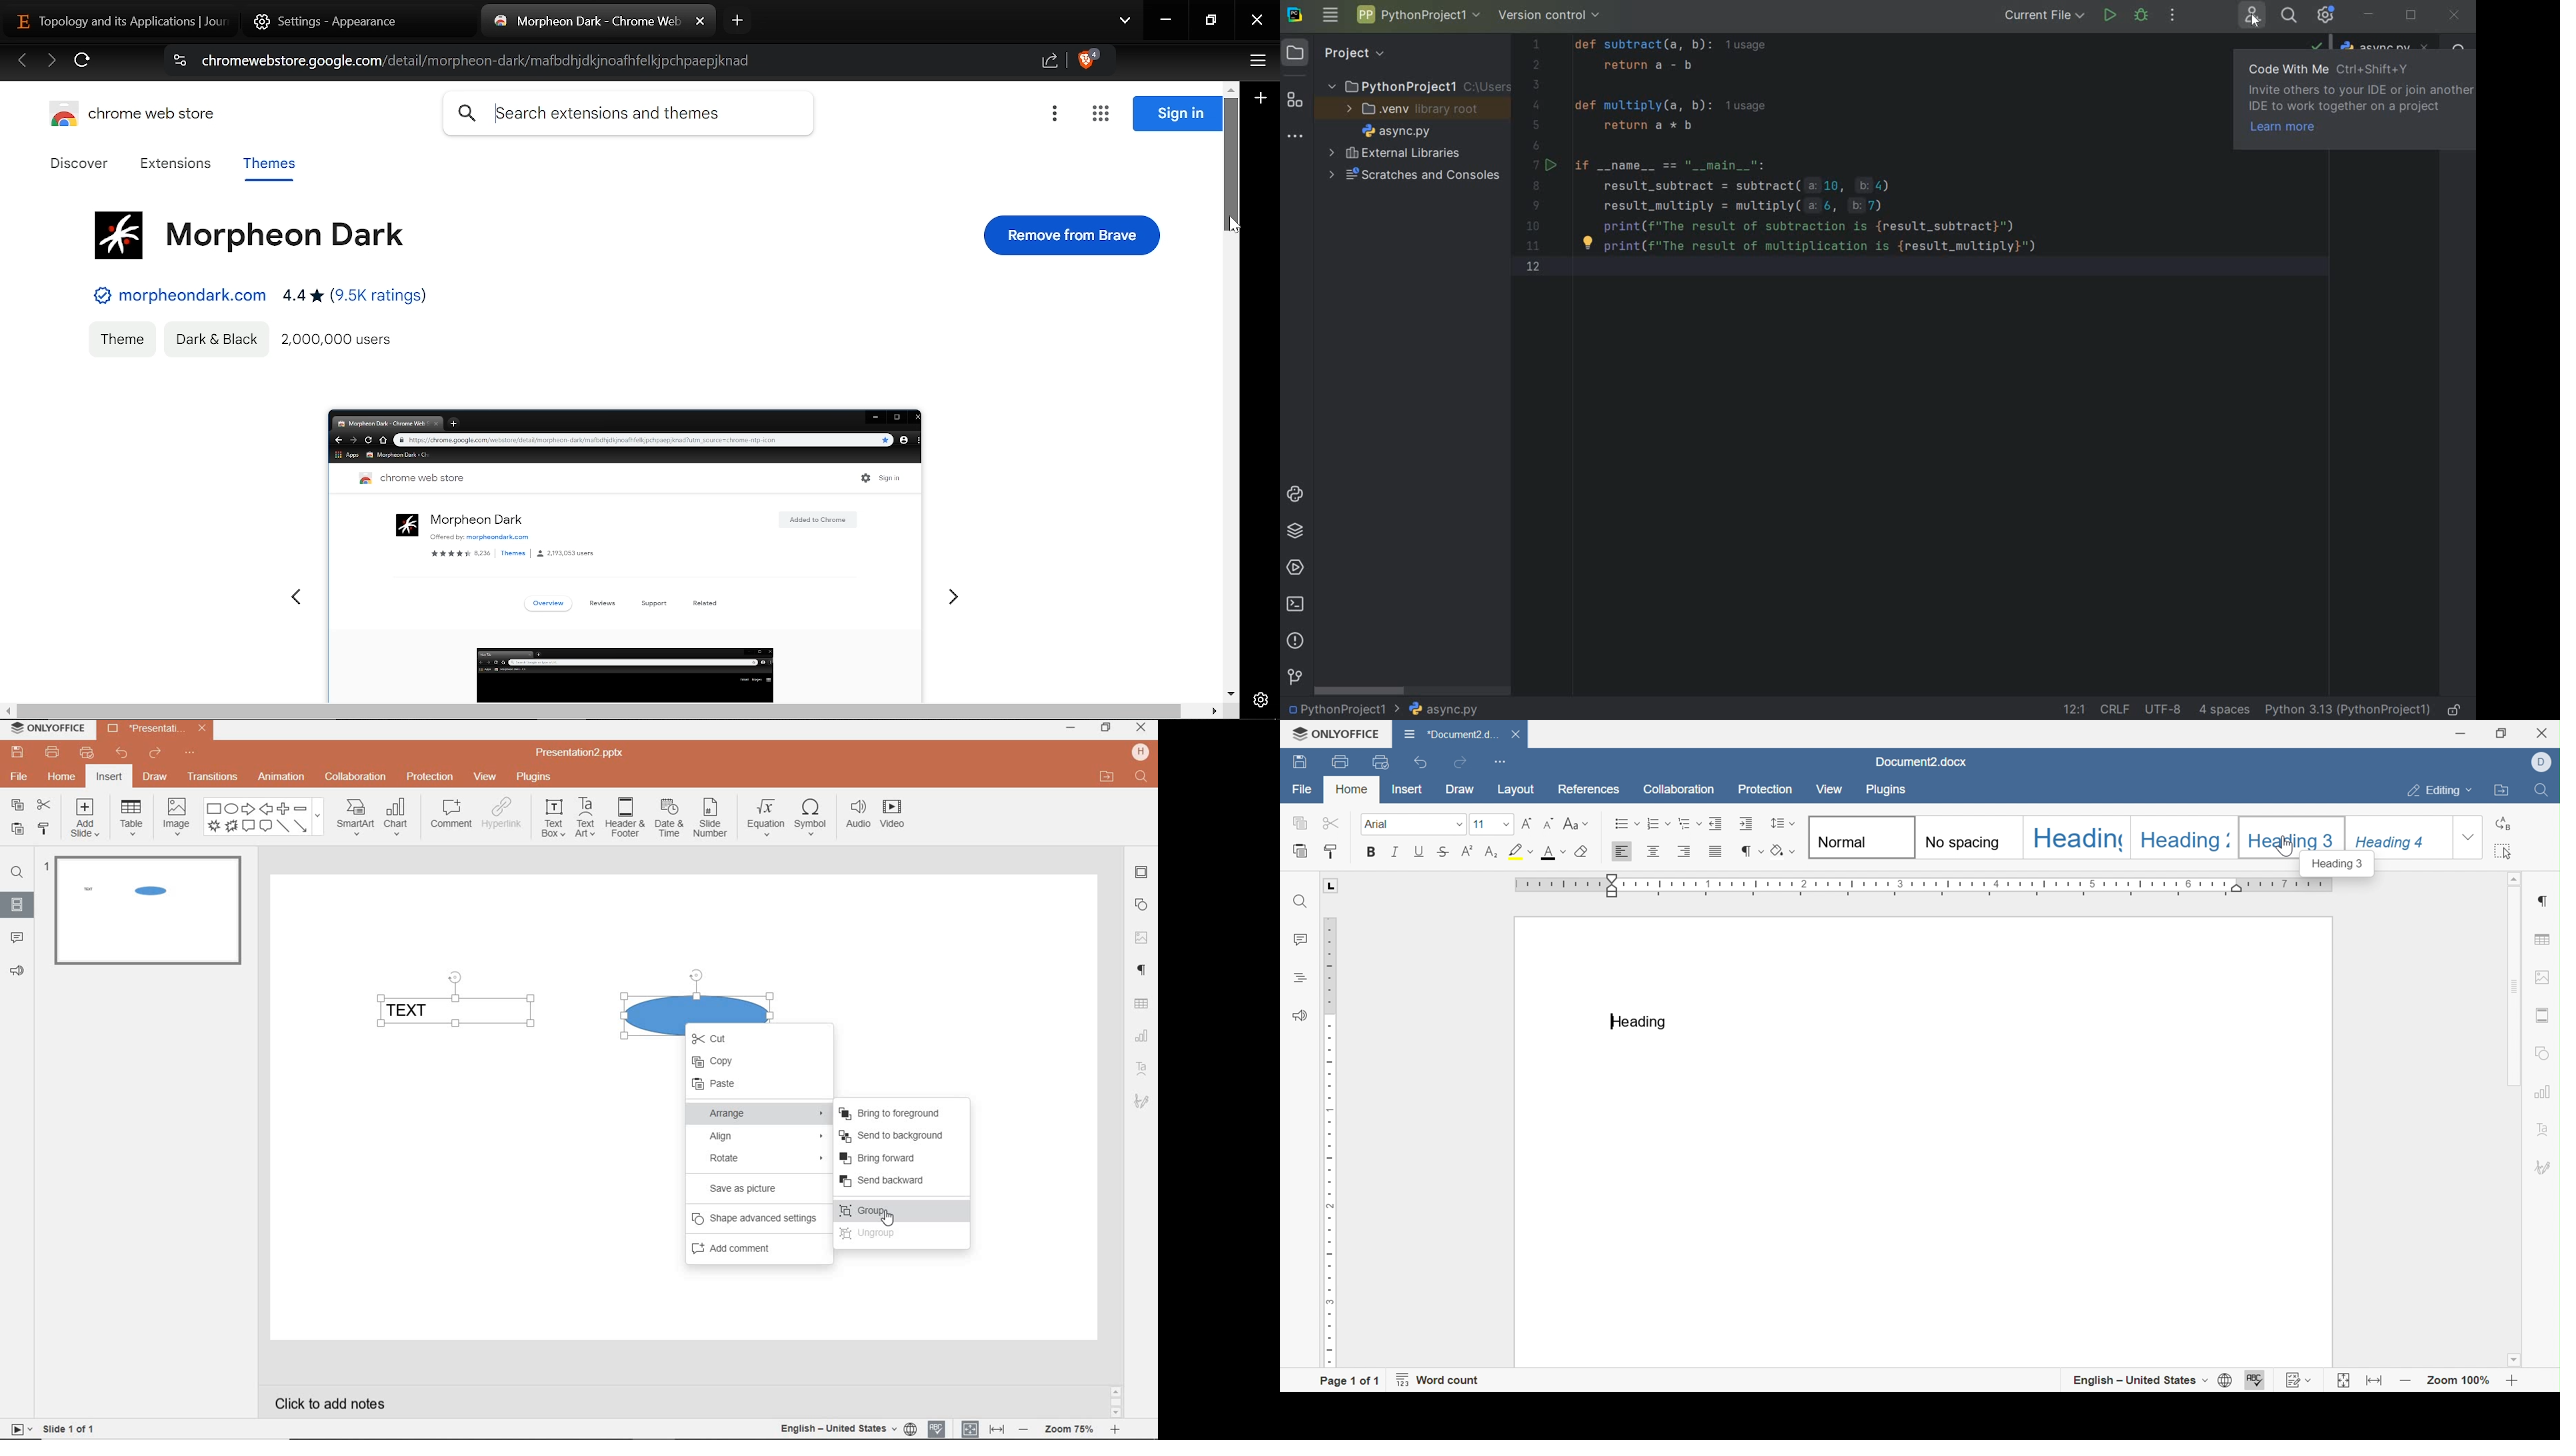 Image resolution: width=2576 pixels, height=1456 pixels. What do you see at coordinates (482, 61) in the screenshot?
I see `Current web address` at bounding box center [482, 61].